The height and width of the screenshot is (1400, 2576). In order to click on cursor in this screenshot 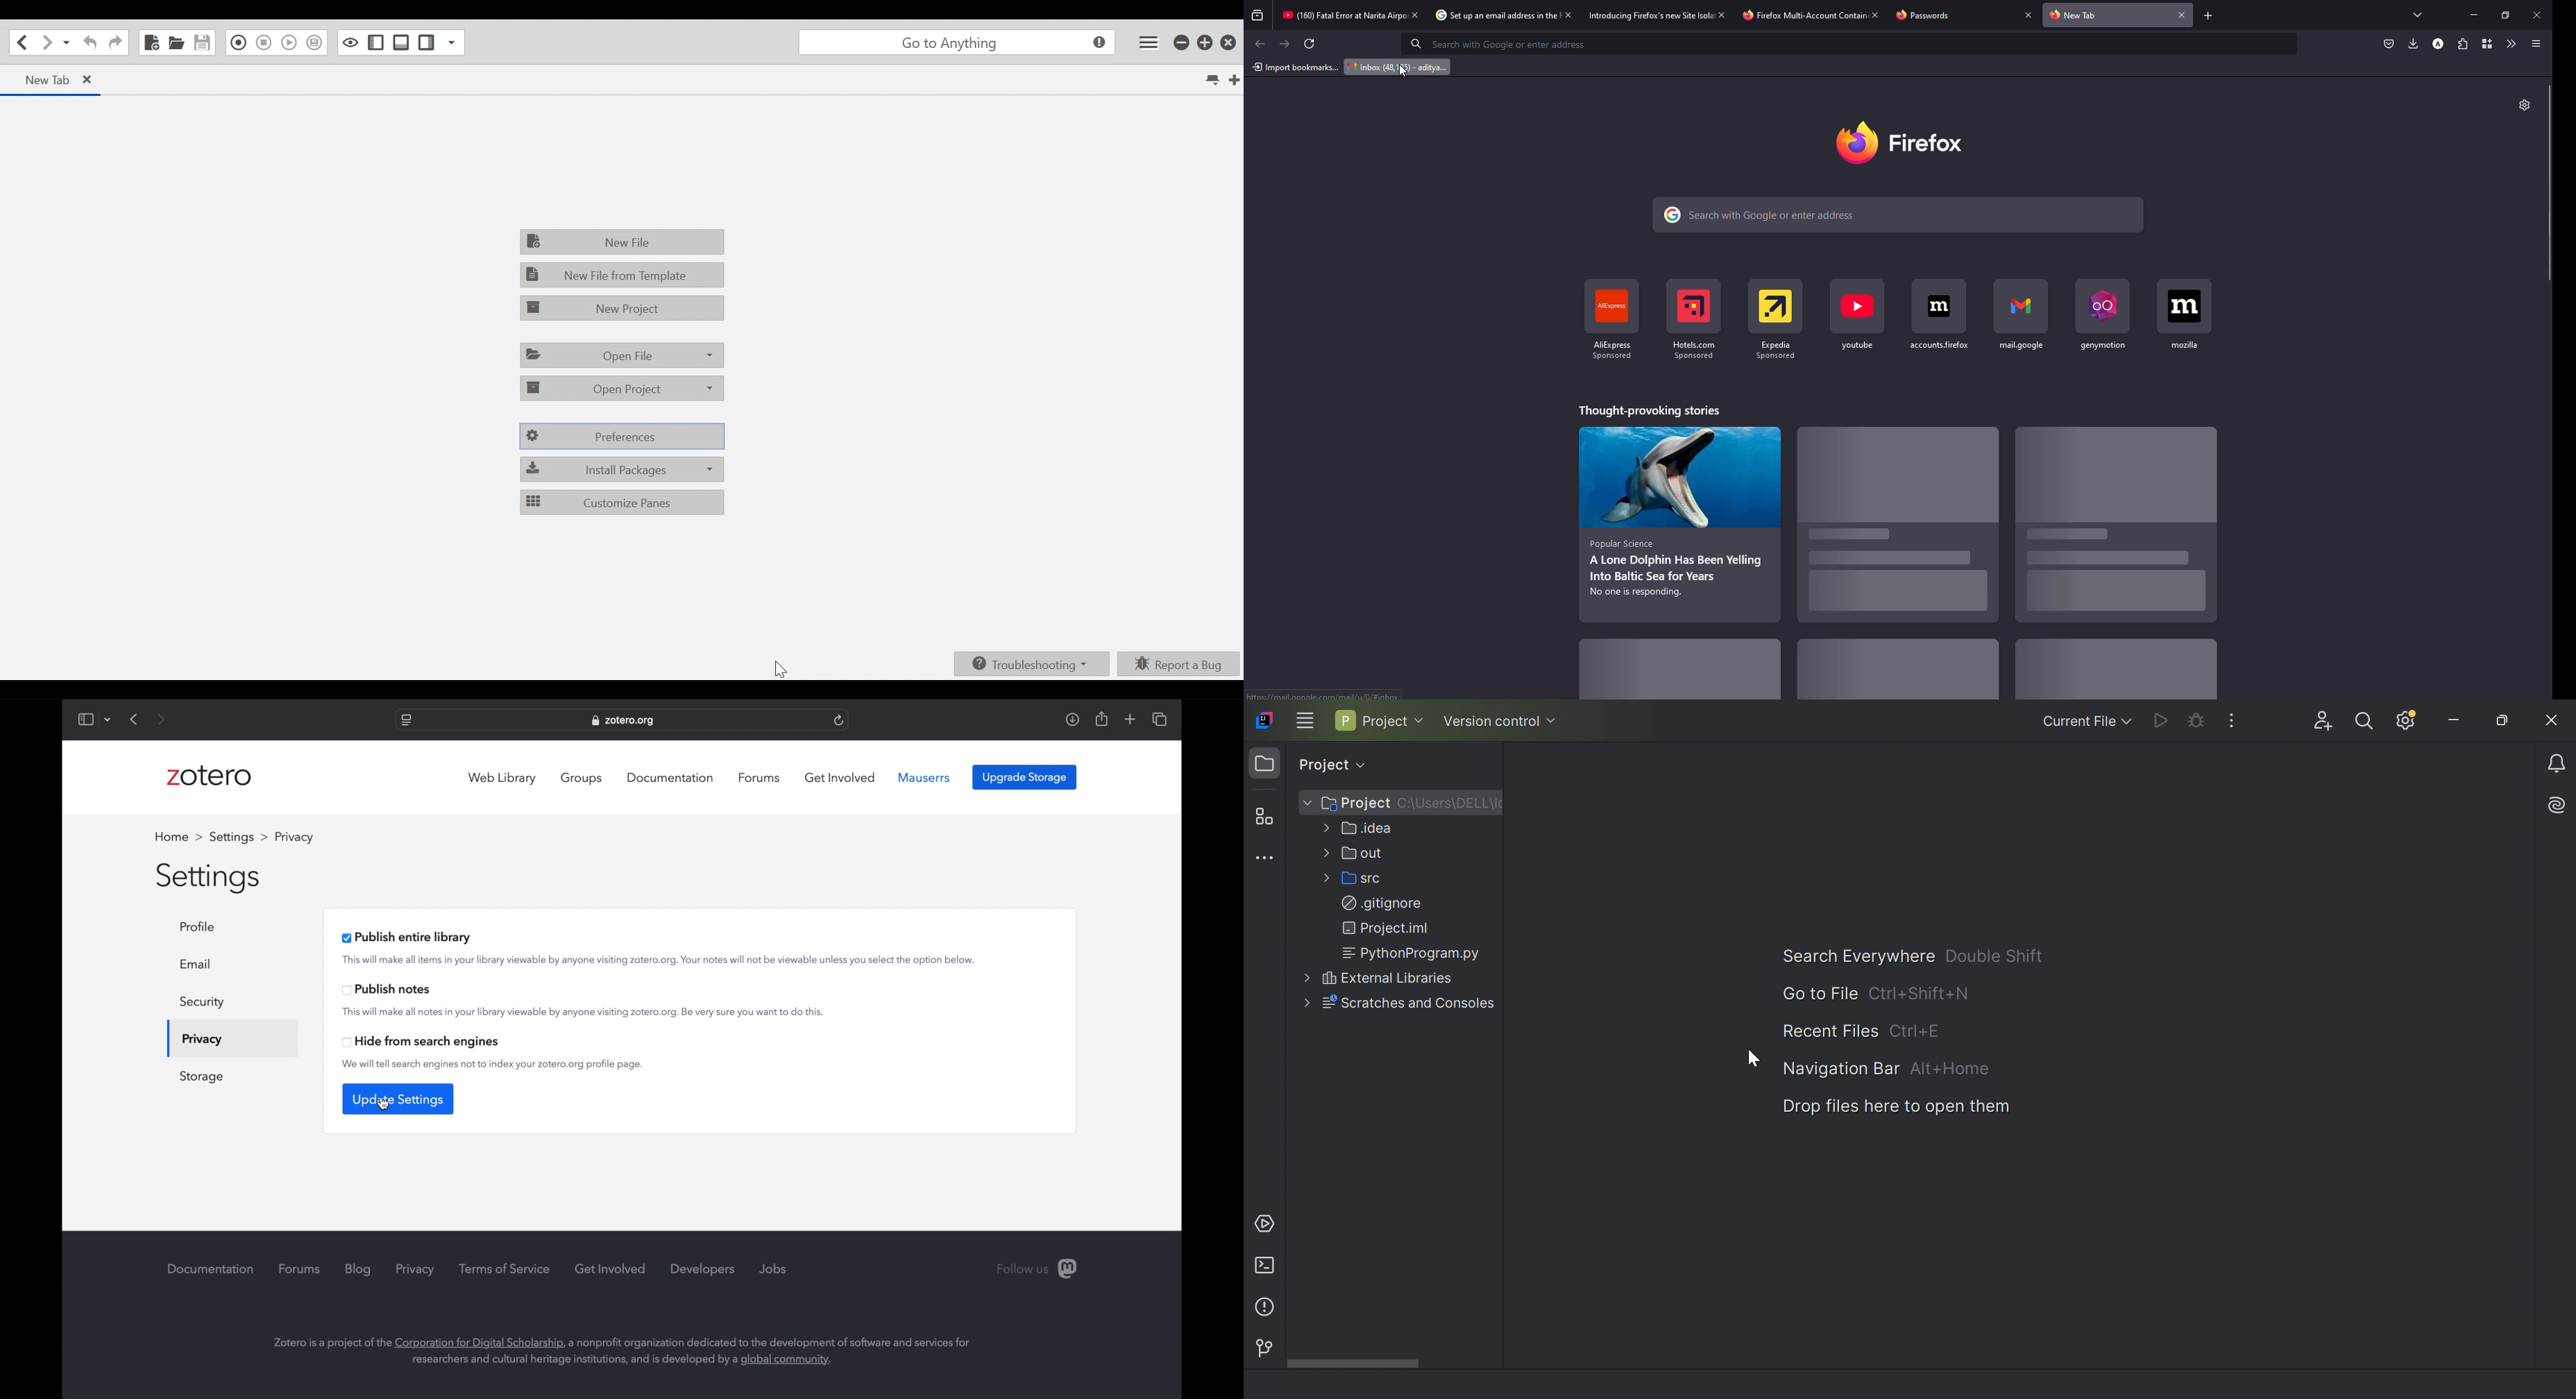, I will do `click(1404, 74)`.